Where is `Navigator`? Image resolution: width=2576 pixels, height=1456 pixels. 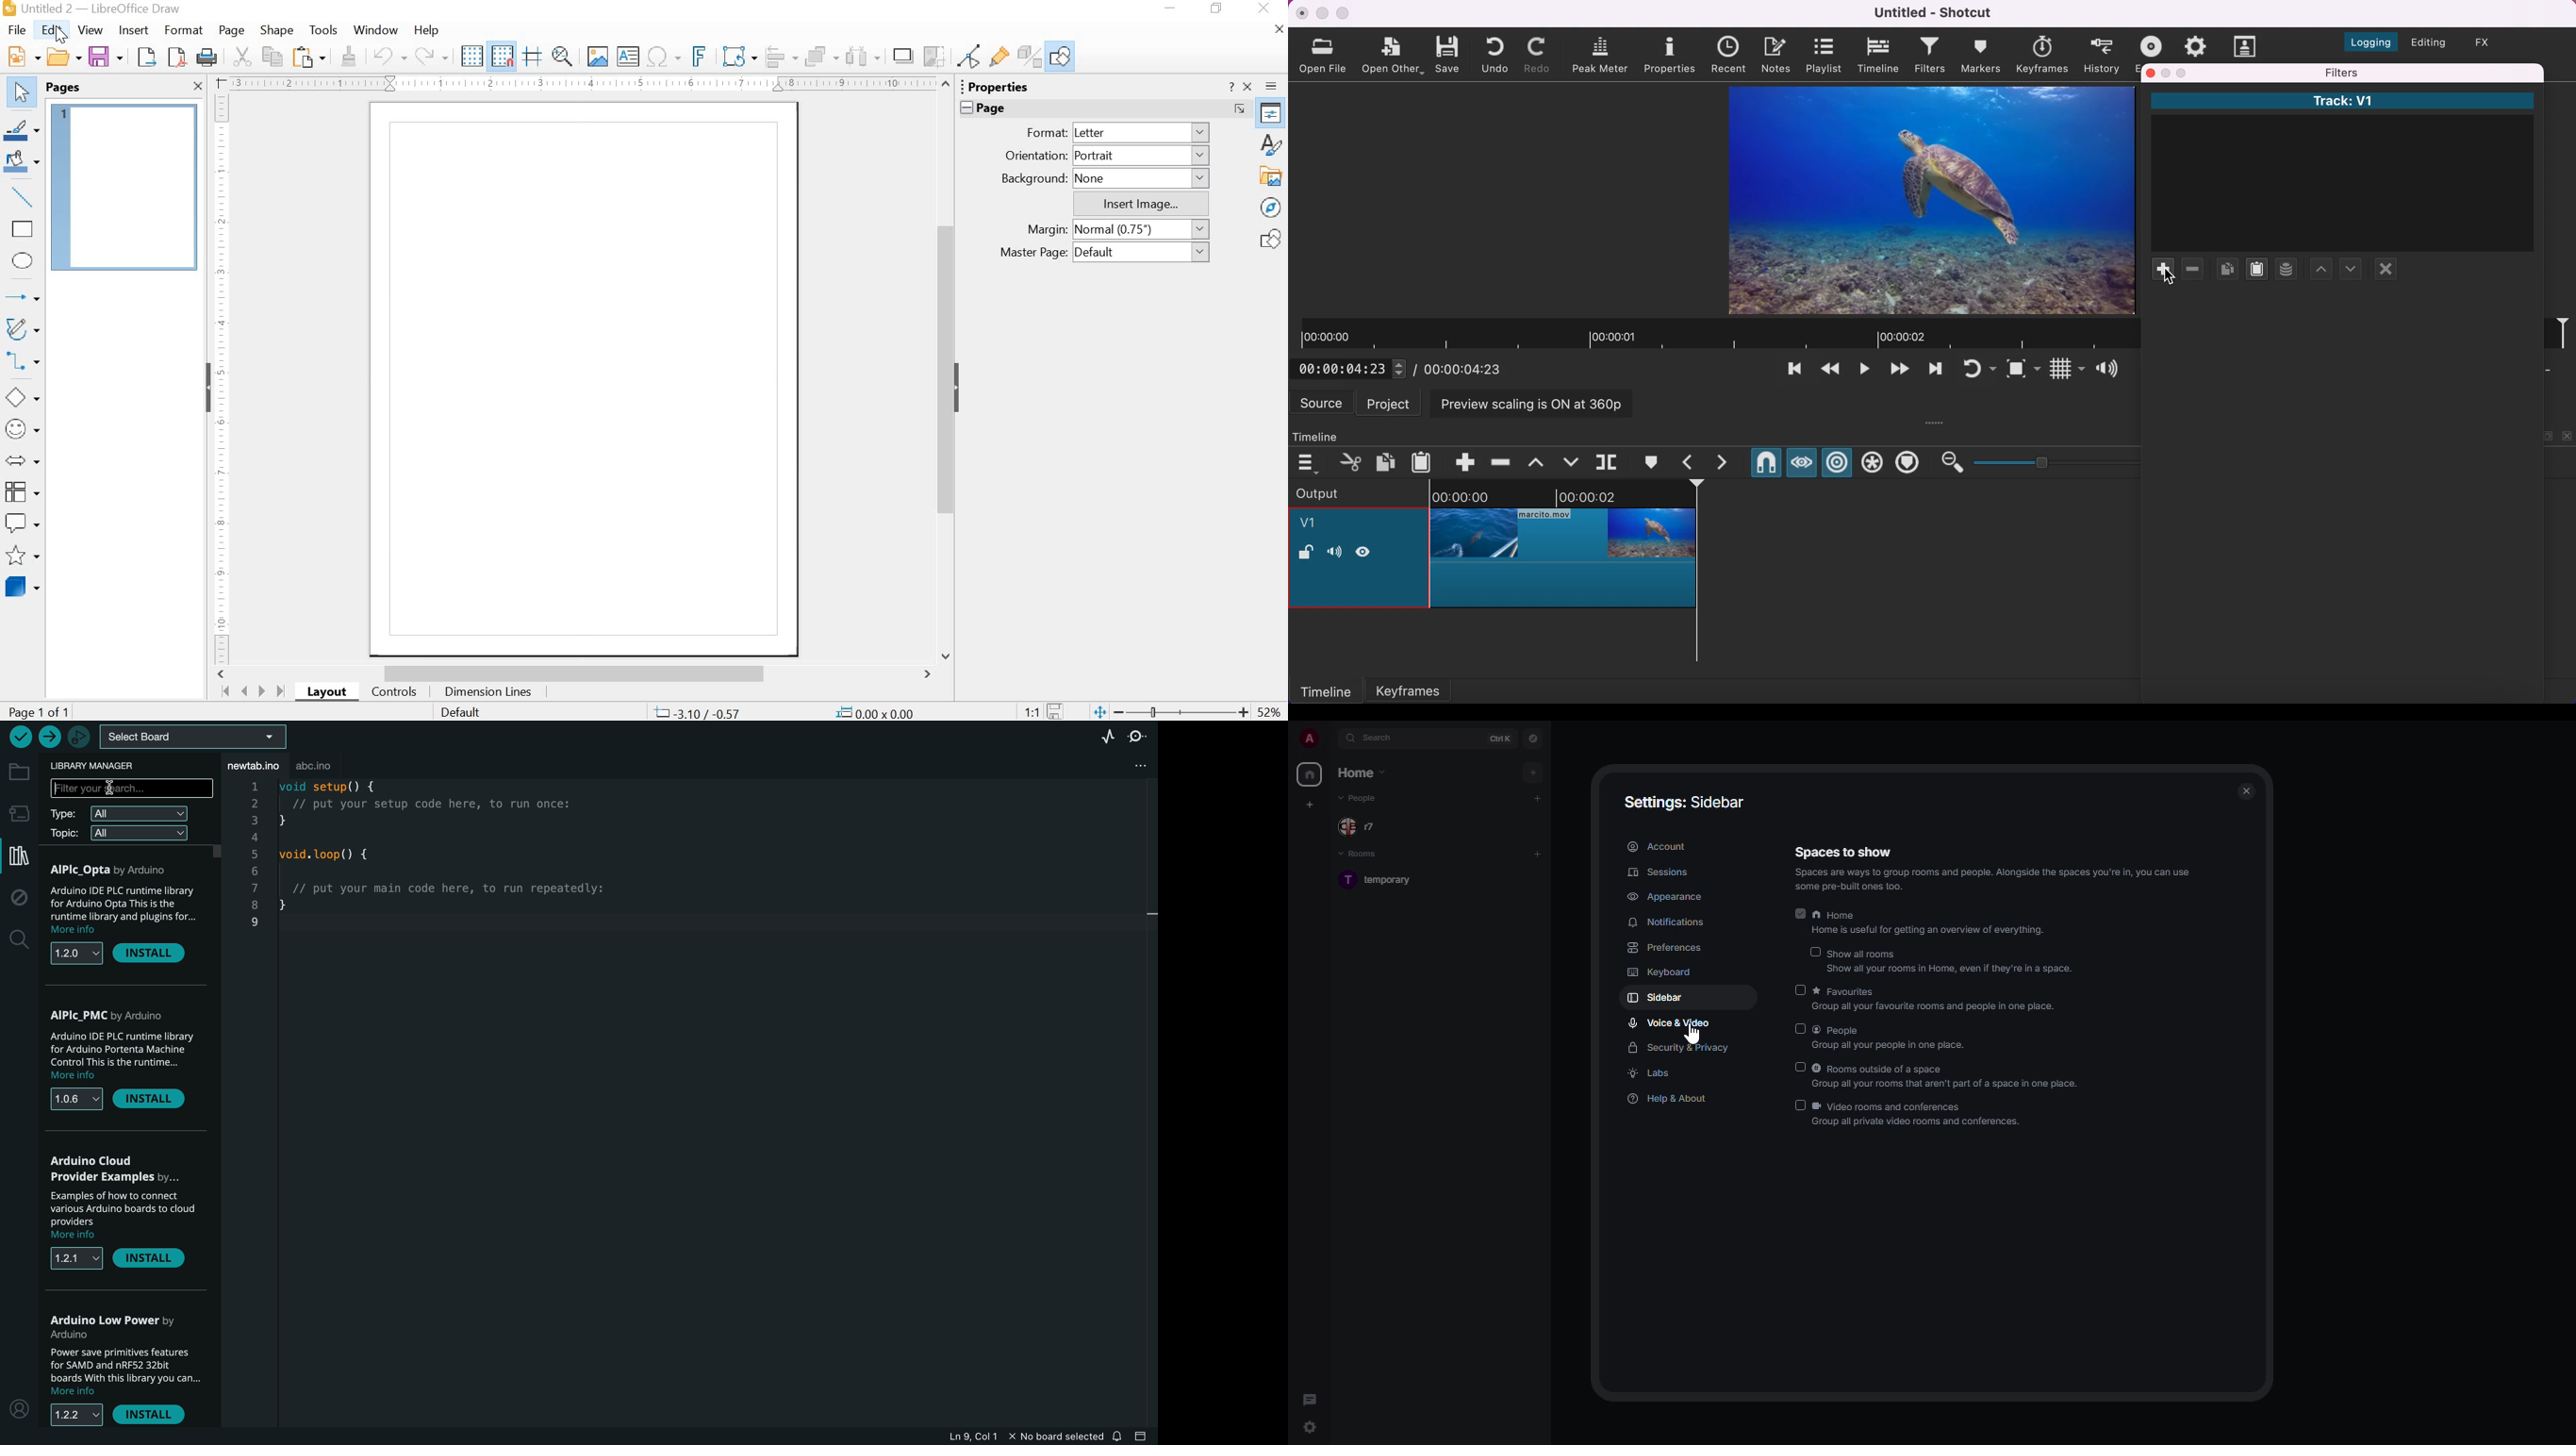
Navigator is located at coordinates (1270, 208).